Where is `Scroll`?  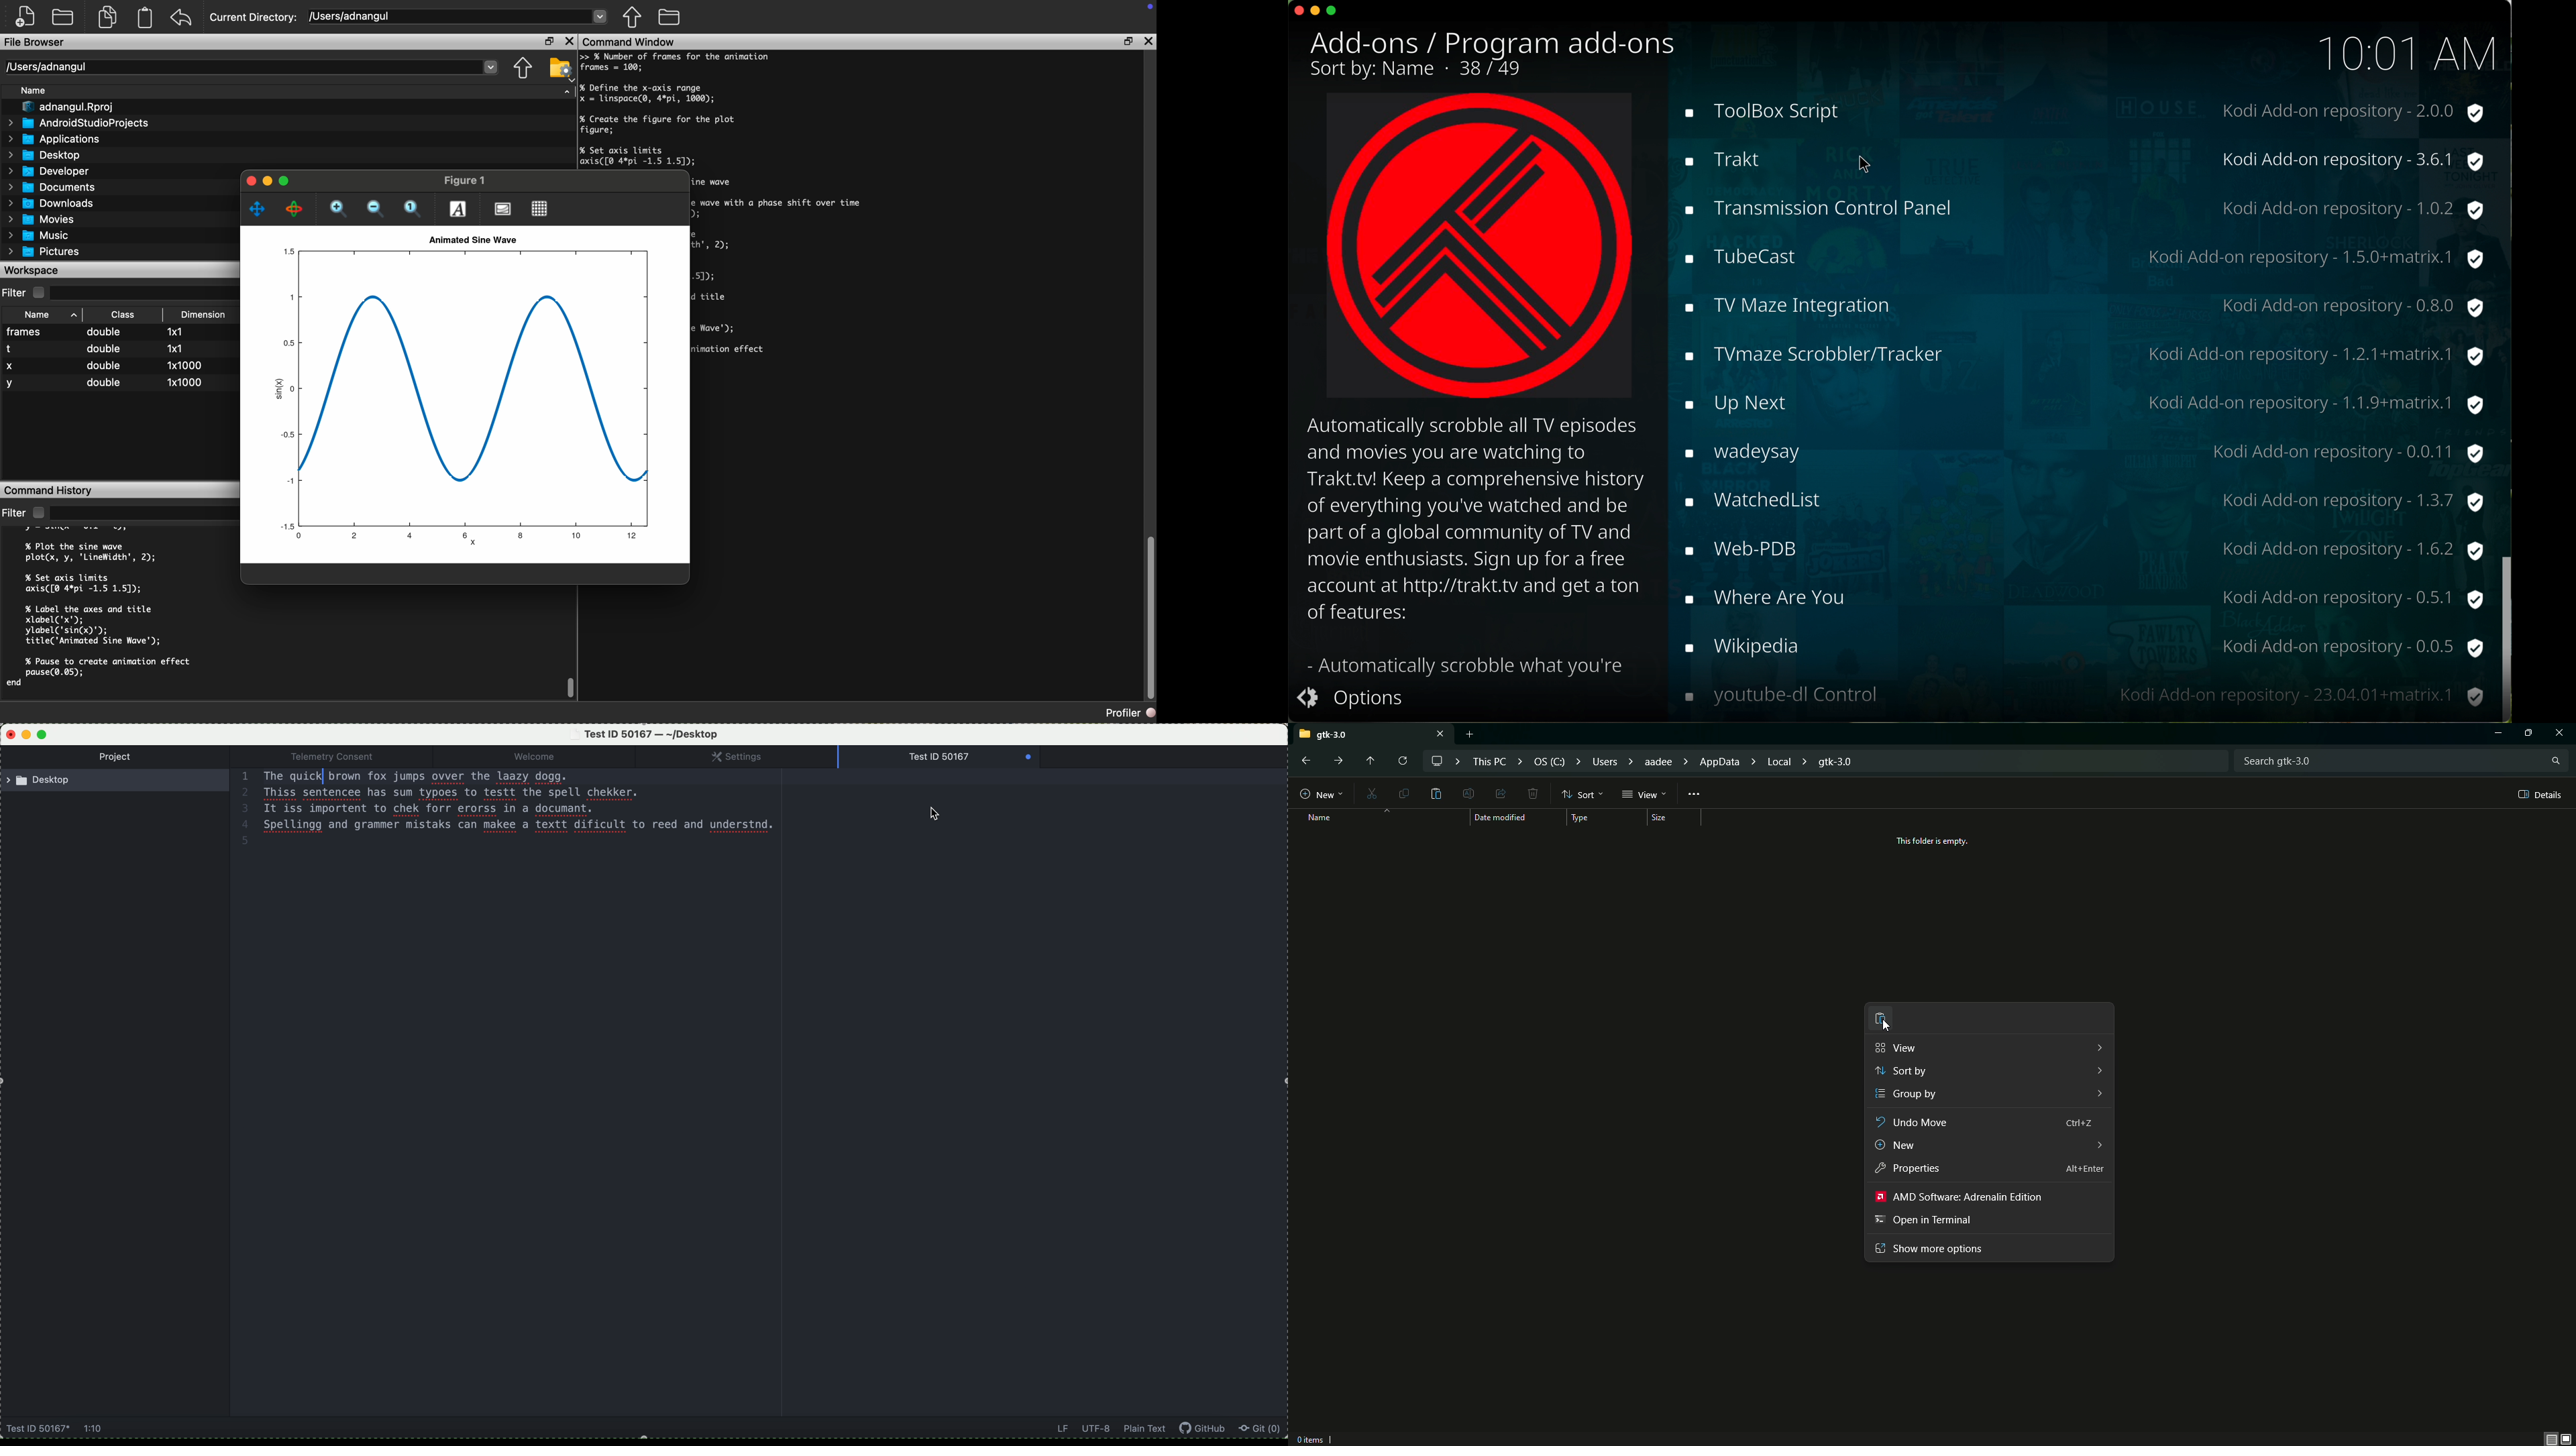
Scroll is located at coordinates (1150, 615).